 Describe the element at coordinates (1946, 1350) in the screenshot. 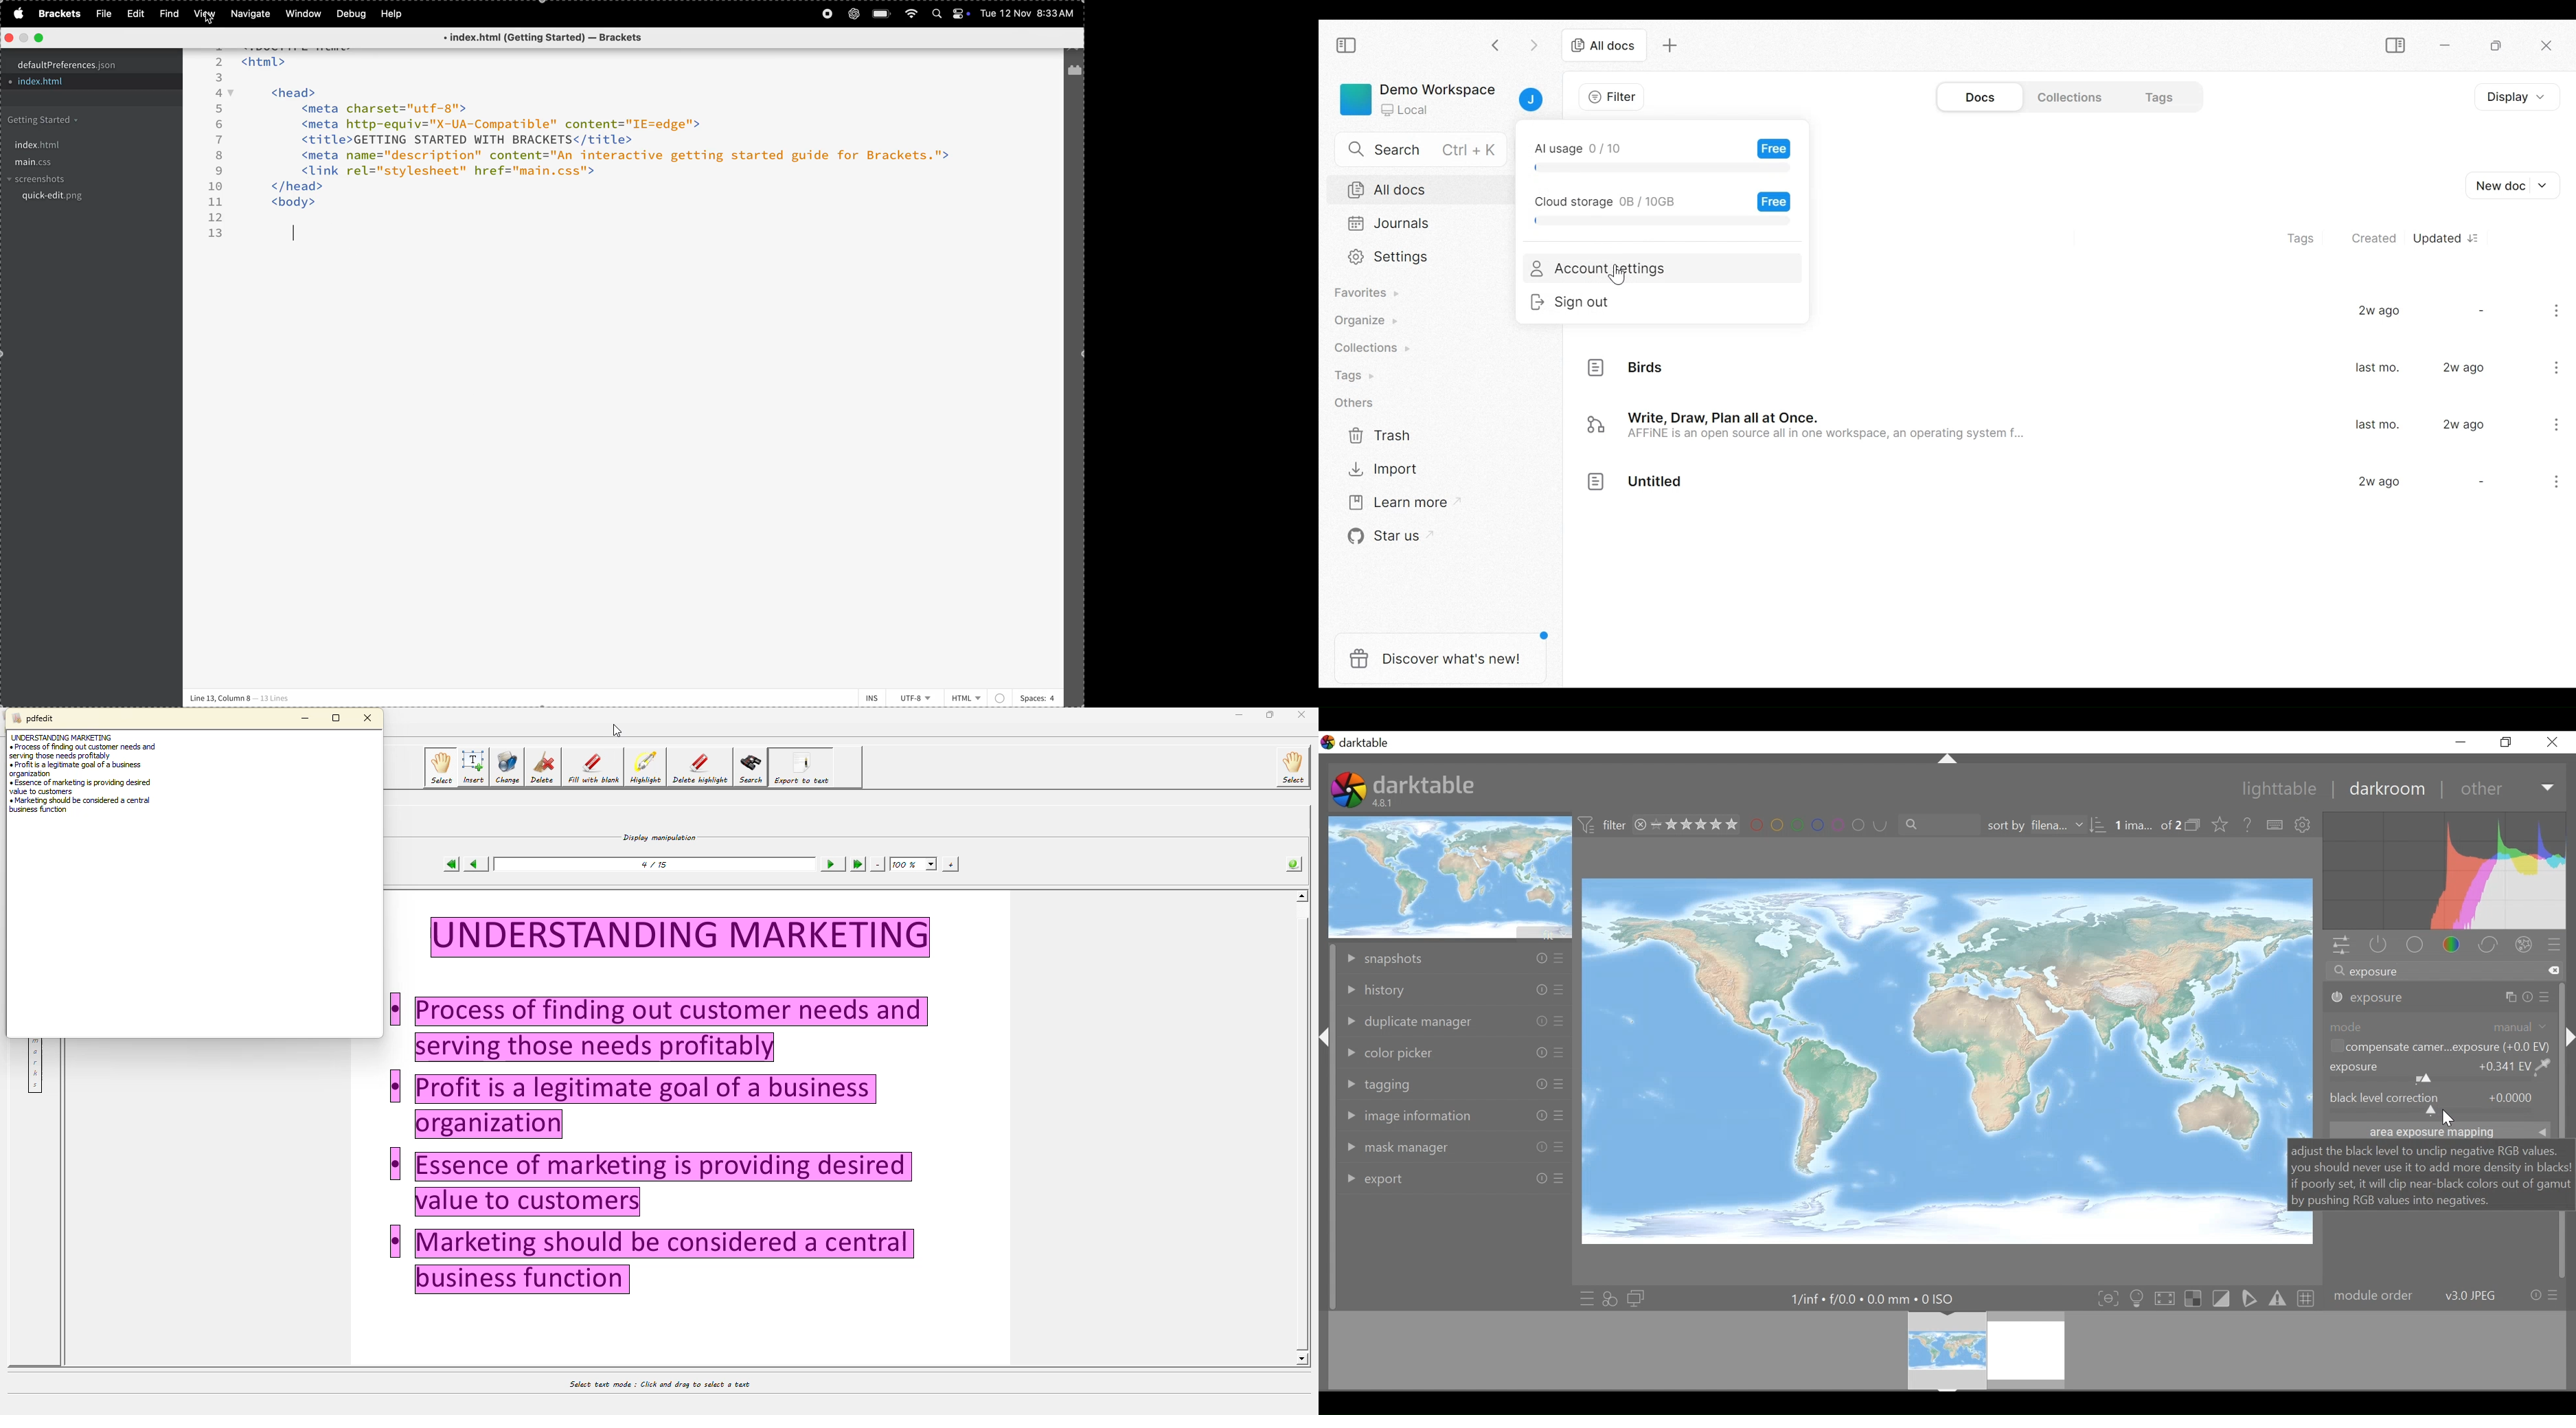

I see `filmstrip` at that location.